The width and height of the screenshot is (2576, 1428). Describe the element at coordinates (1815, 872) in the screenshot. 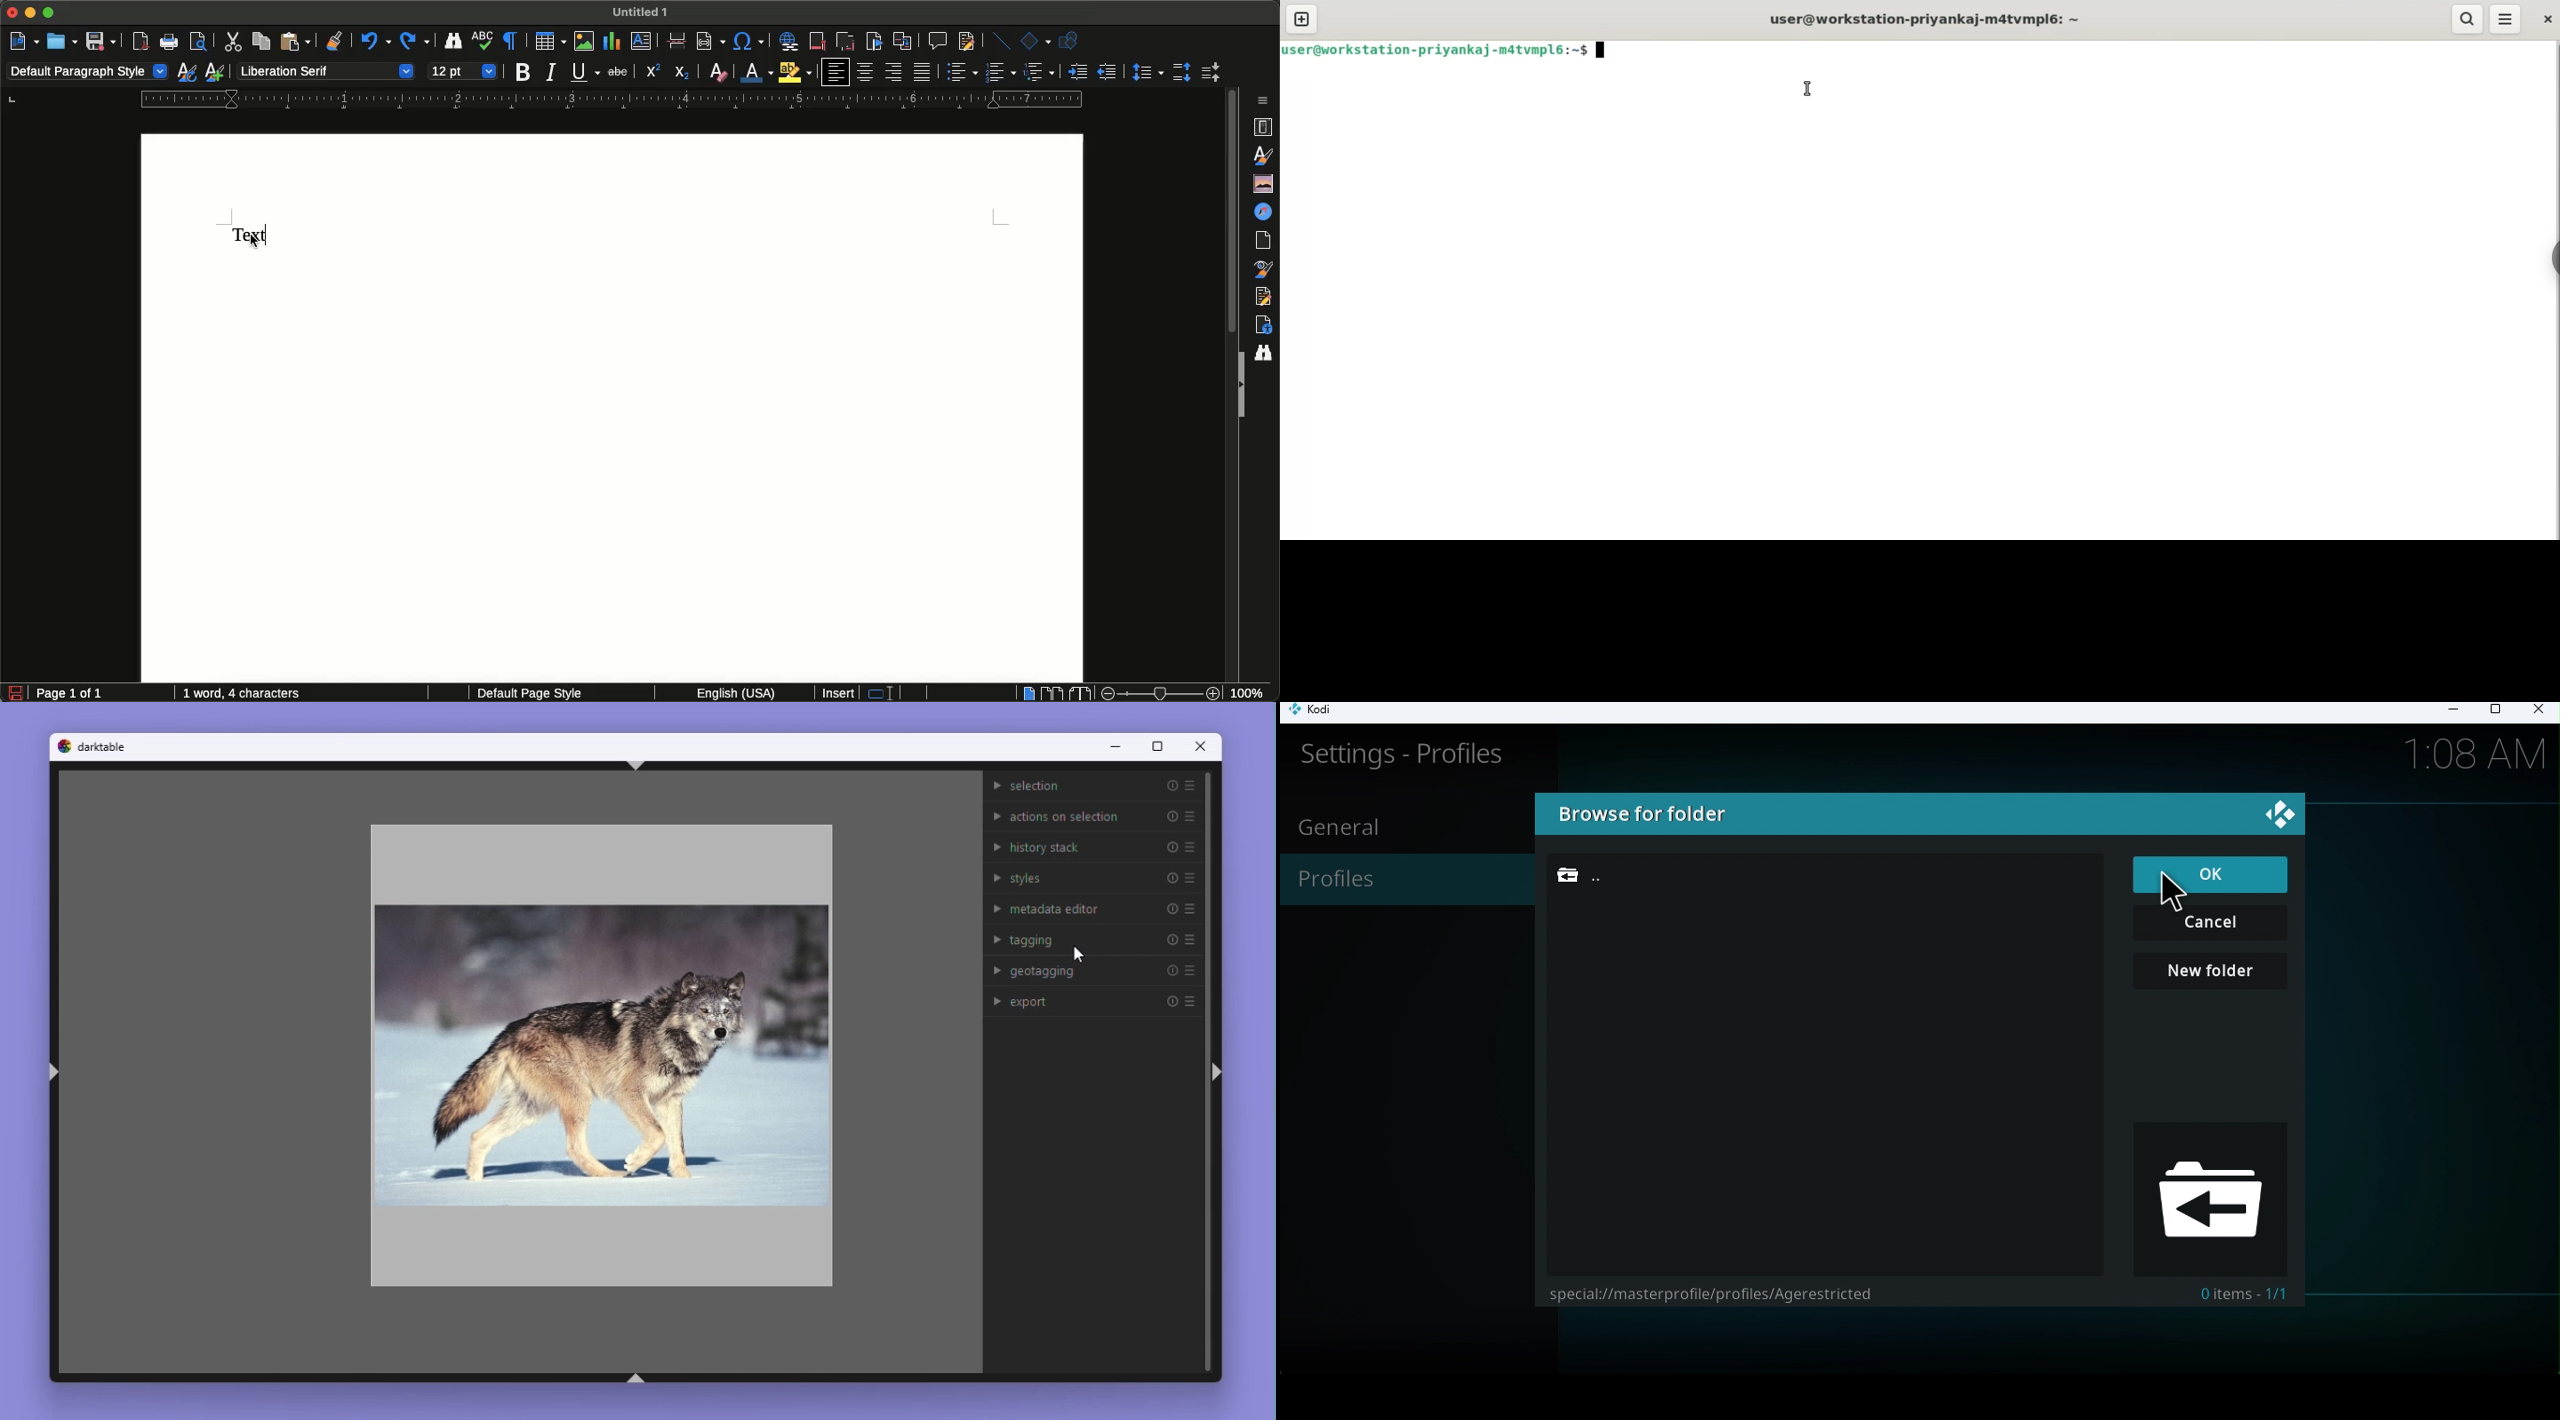

I see `Folder` at that location.